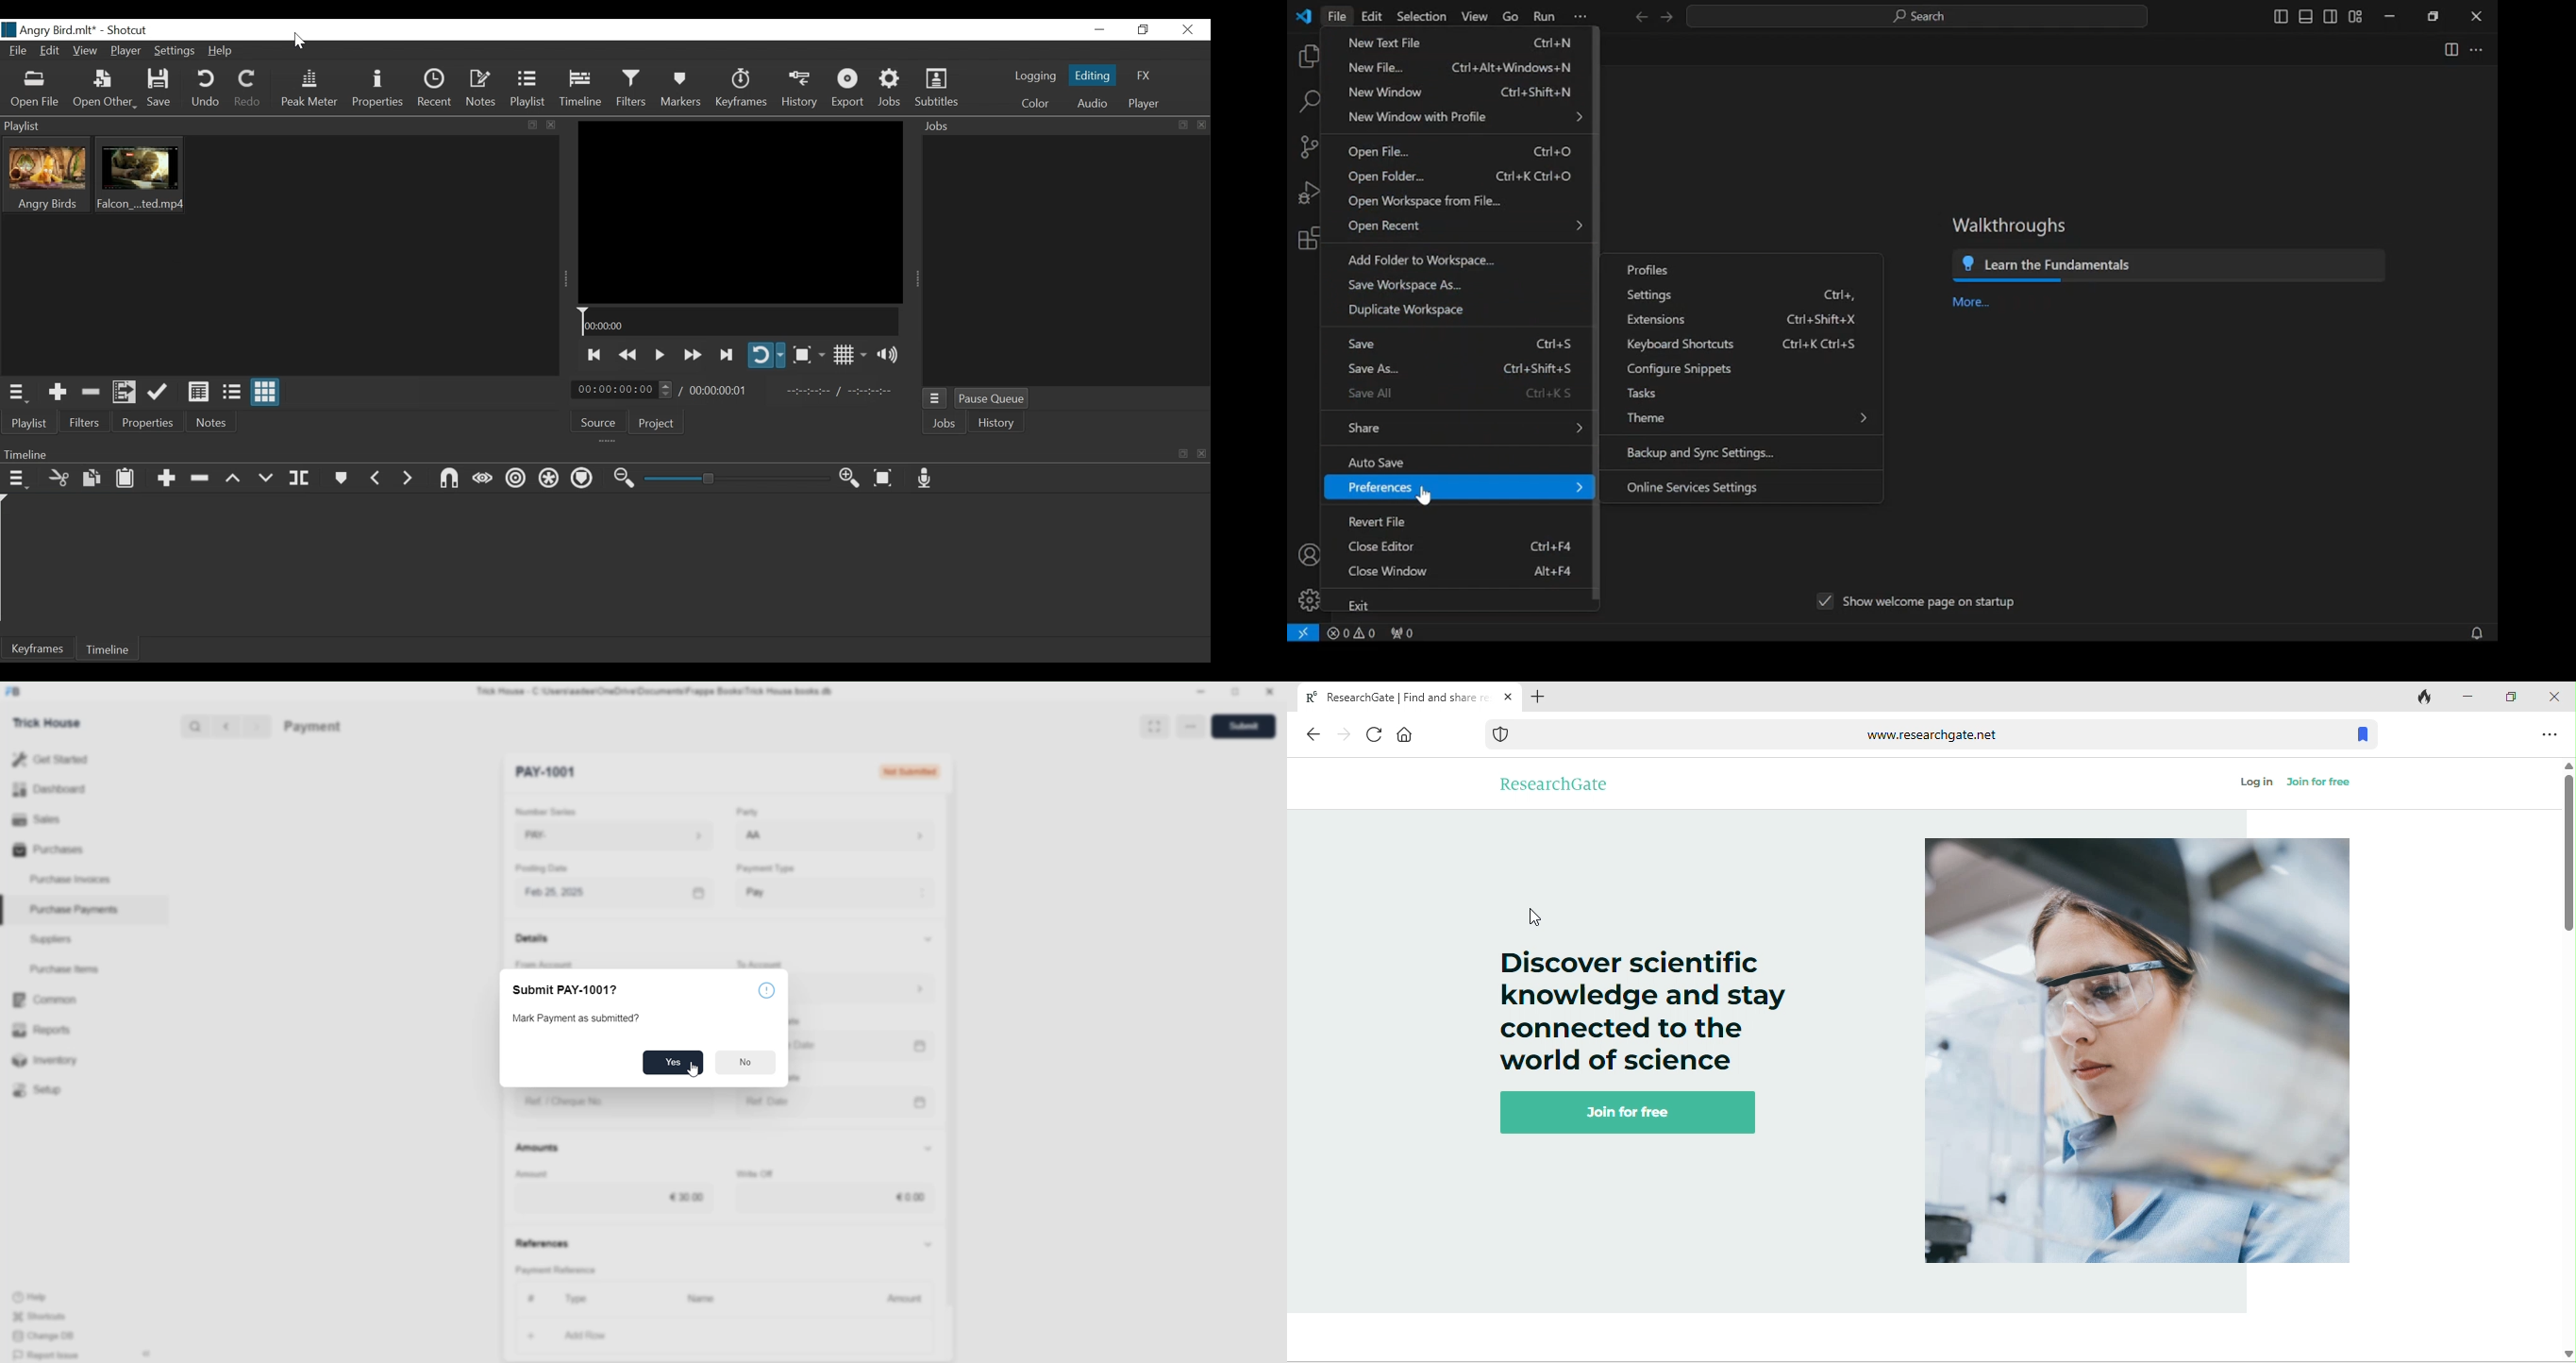  I want to click on Yes , so click(671, 1062).